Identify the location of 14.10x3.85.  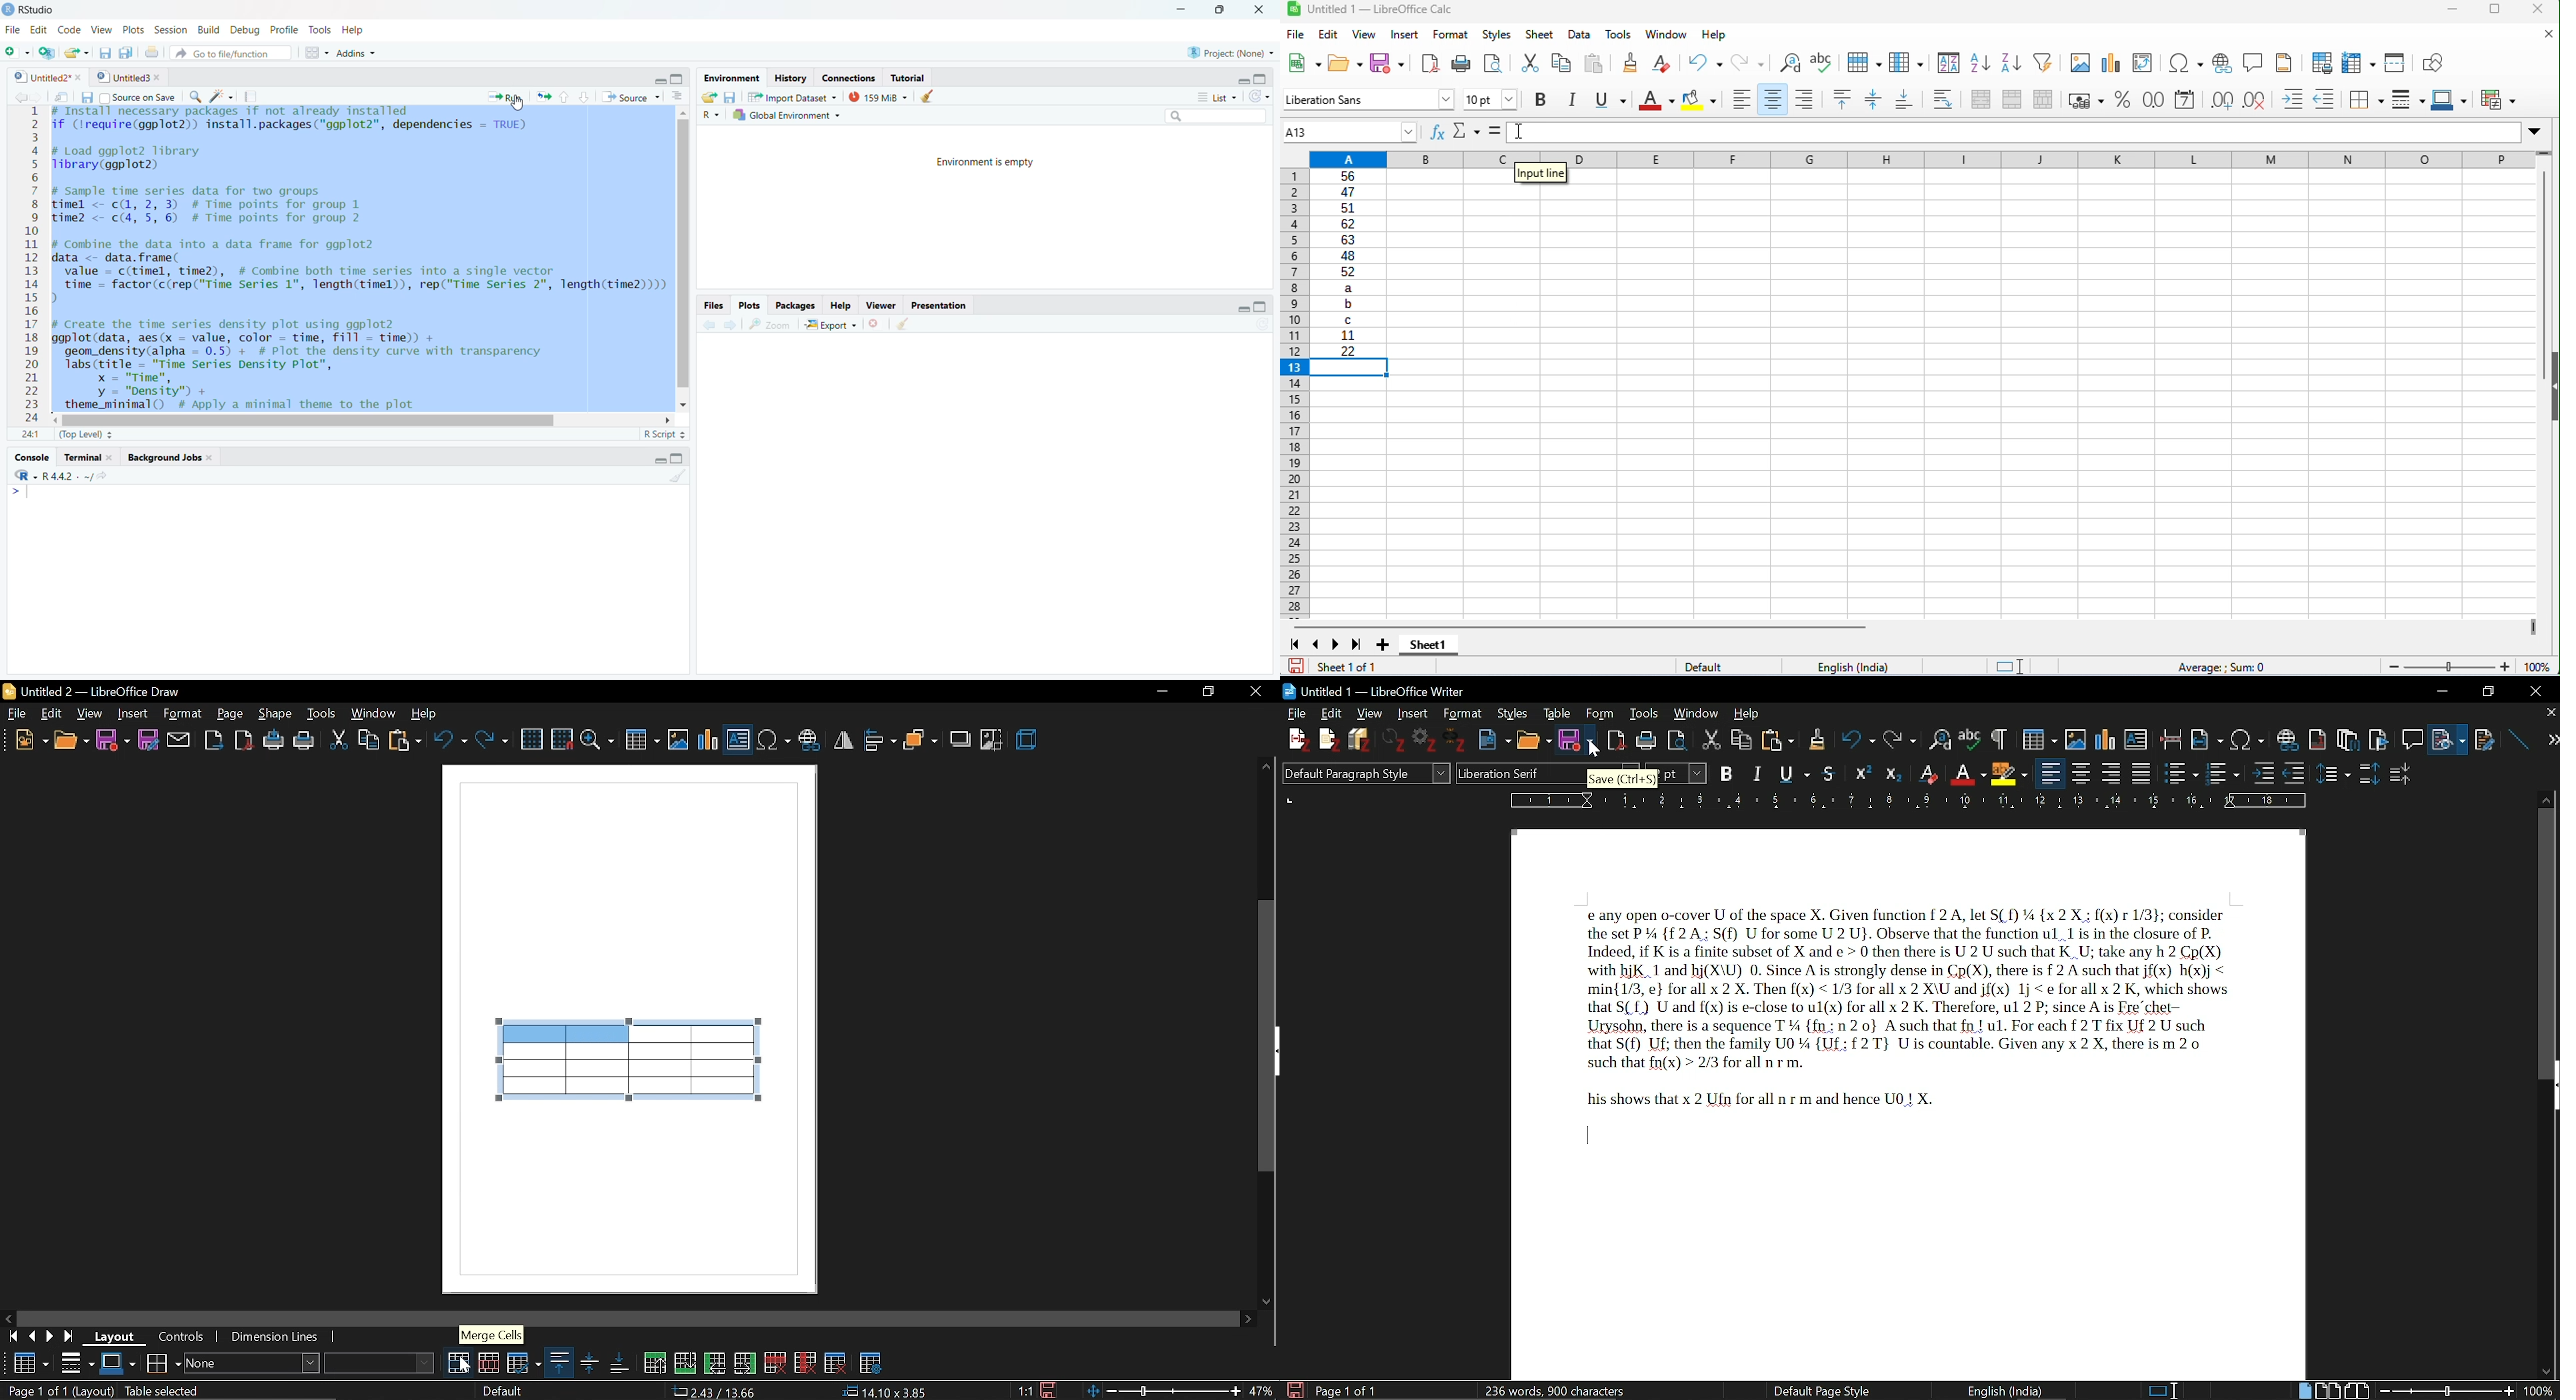
(886, 1393).